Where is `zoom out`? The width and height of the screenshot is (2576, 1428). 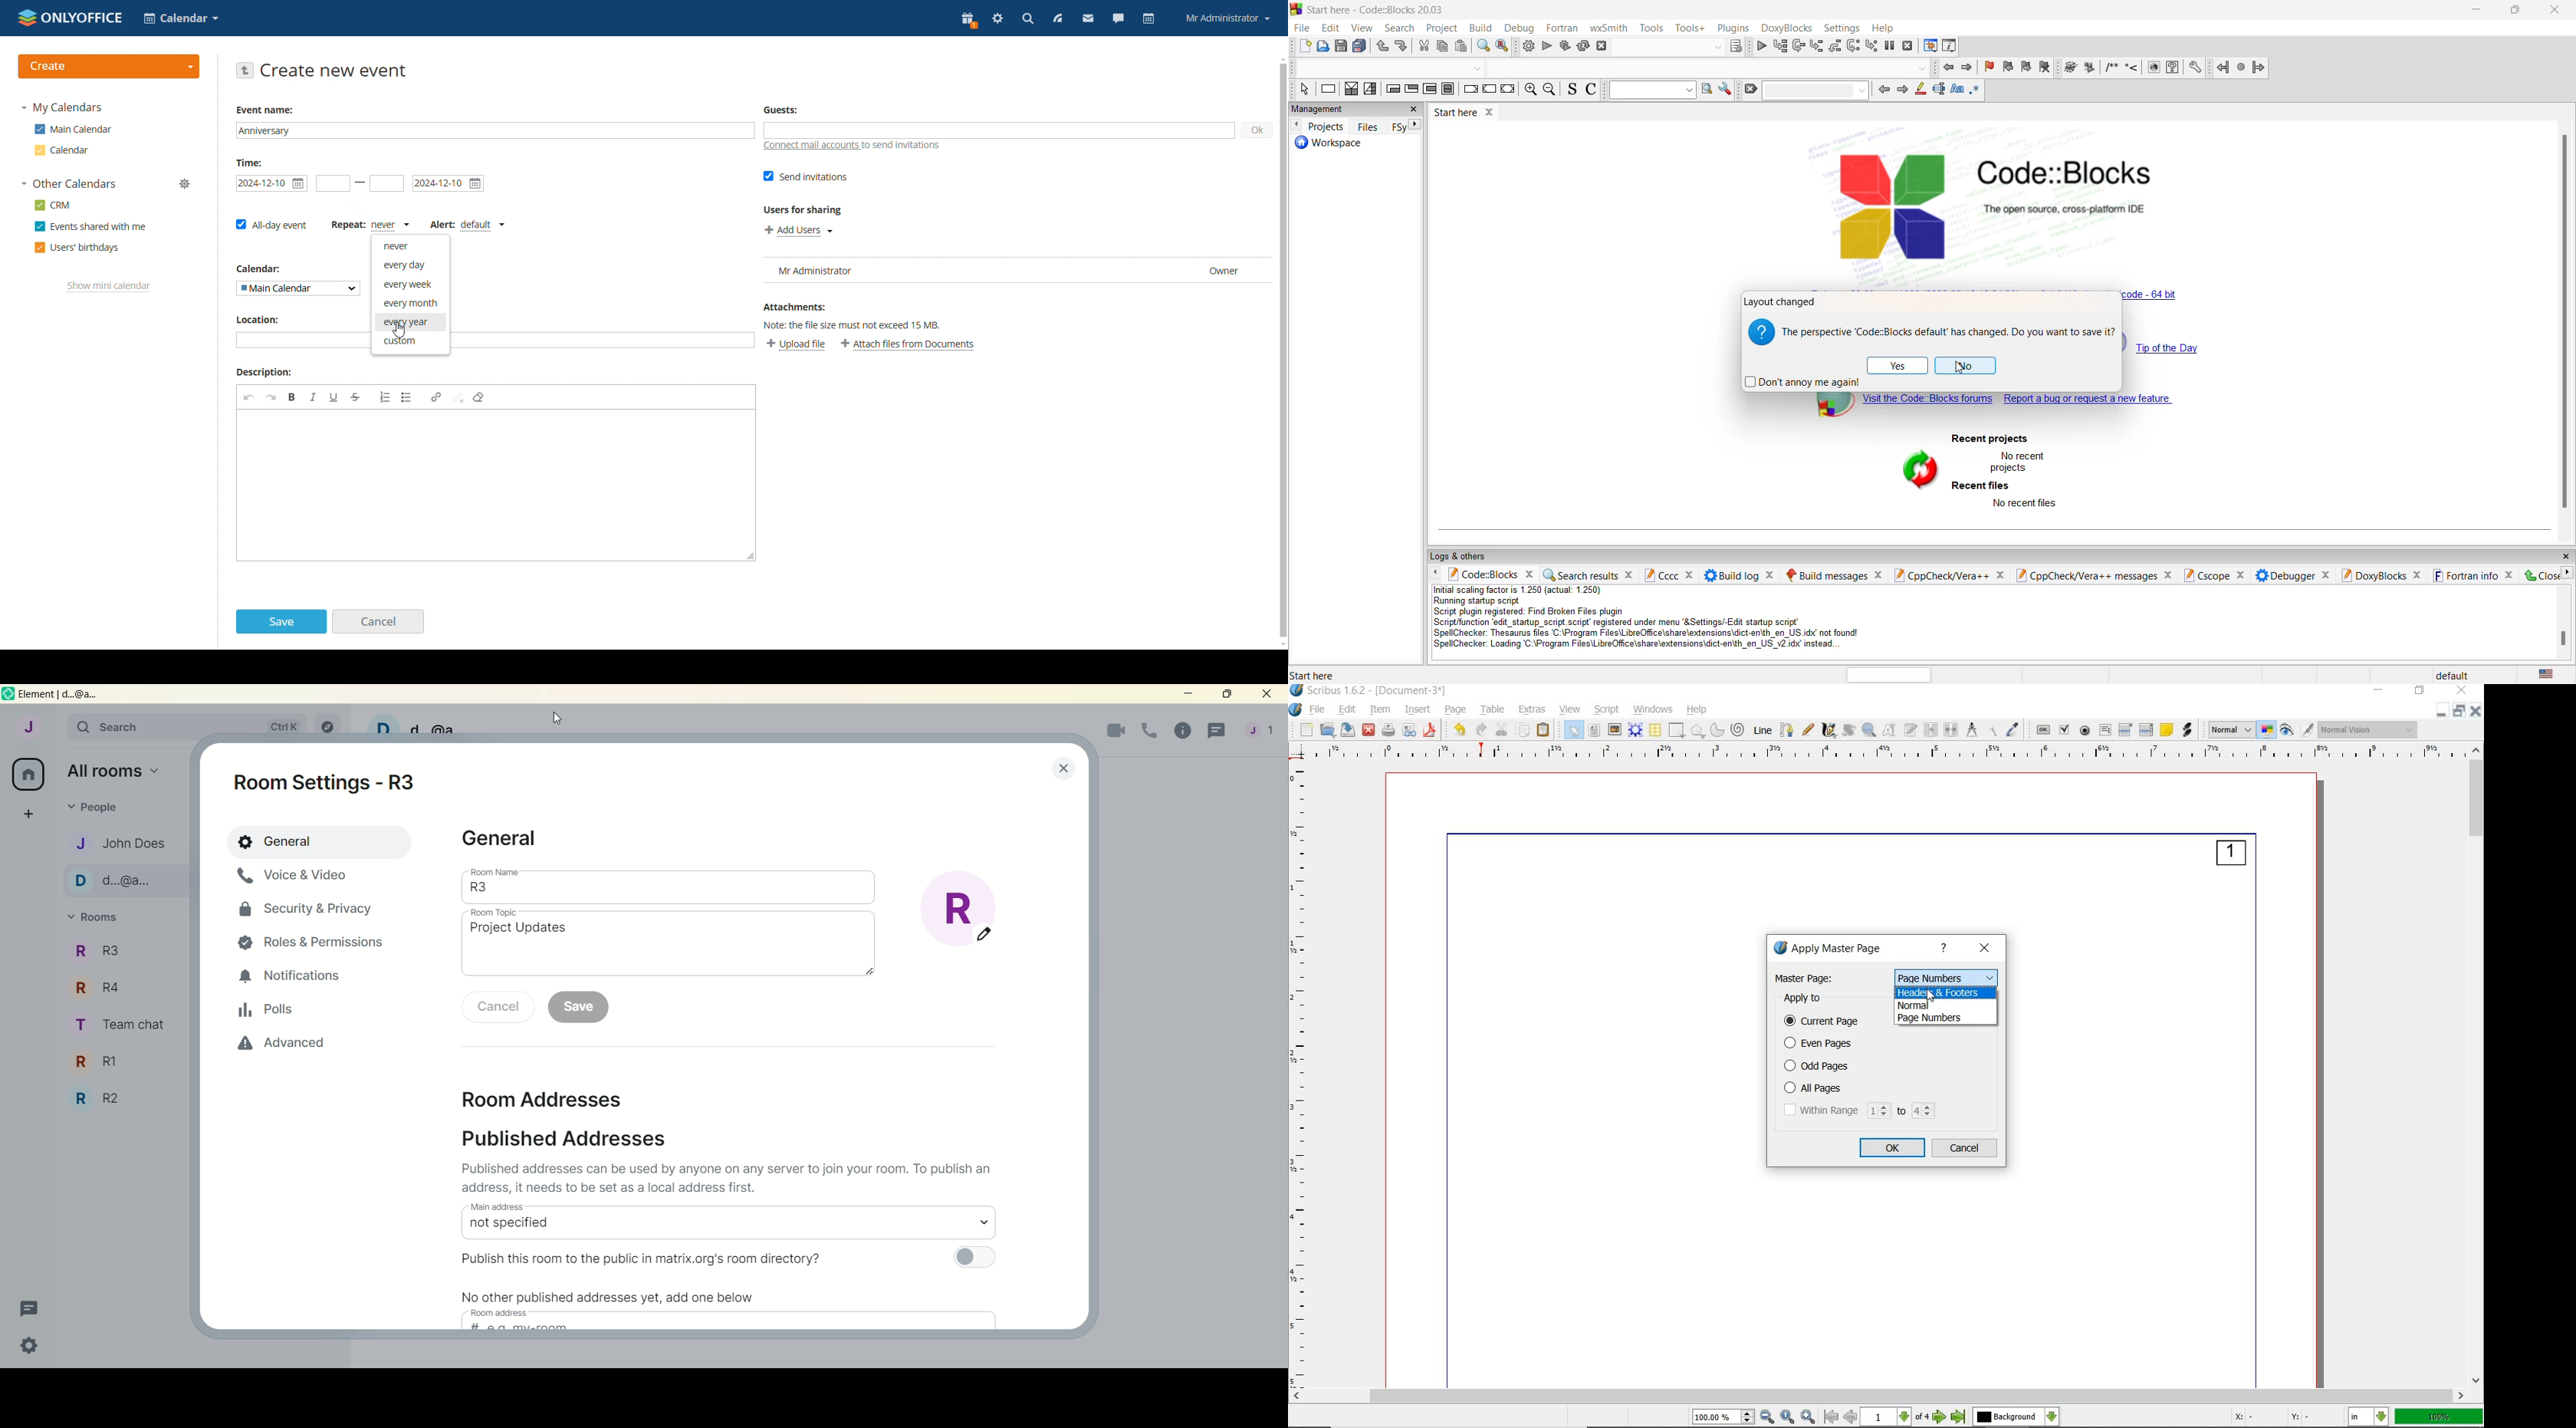
zoom out is located at coordinates (1768, 1417).